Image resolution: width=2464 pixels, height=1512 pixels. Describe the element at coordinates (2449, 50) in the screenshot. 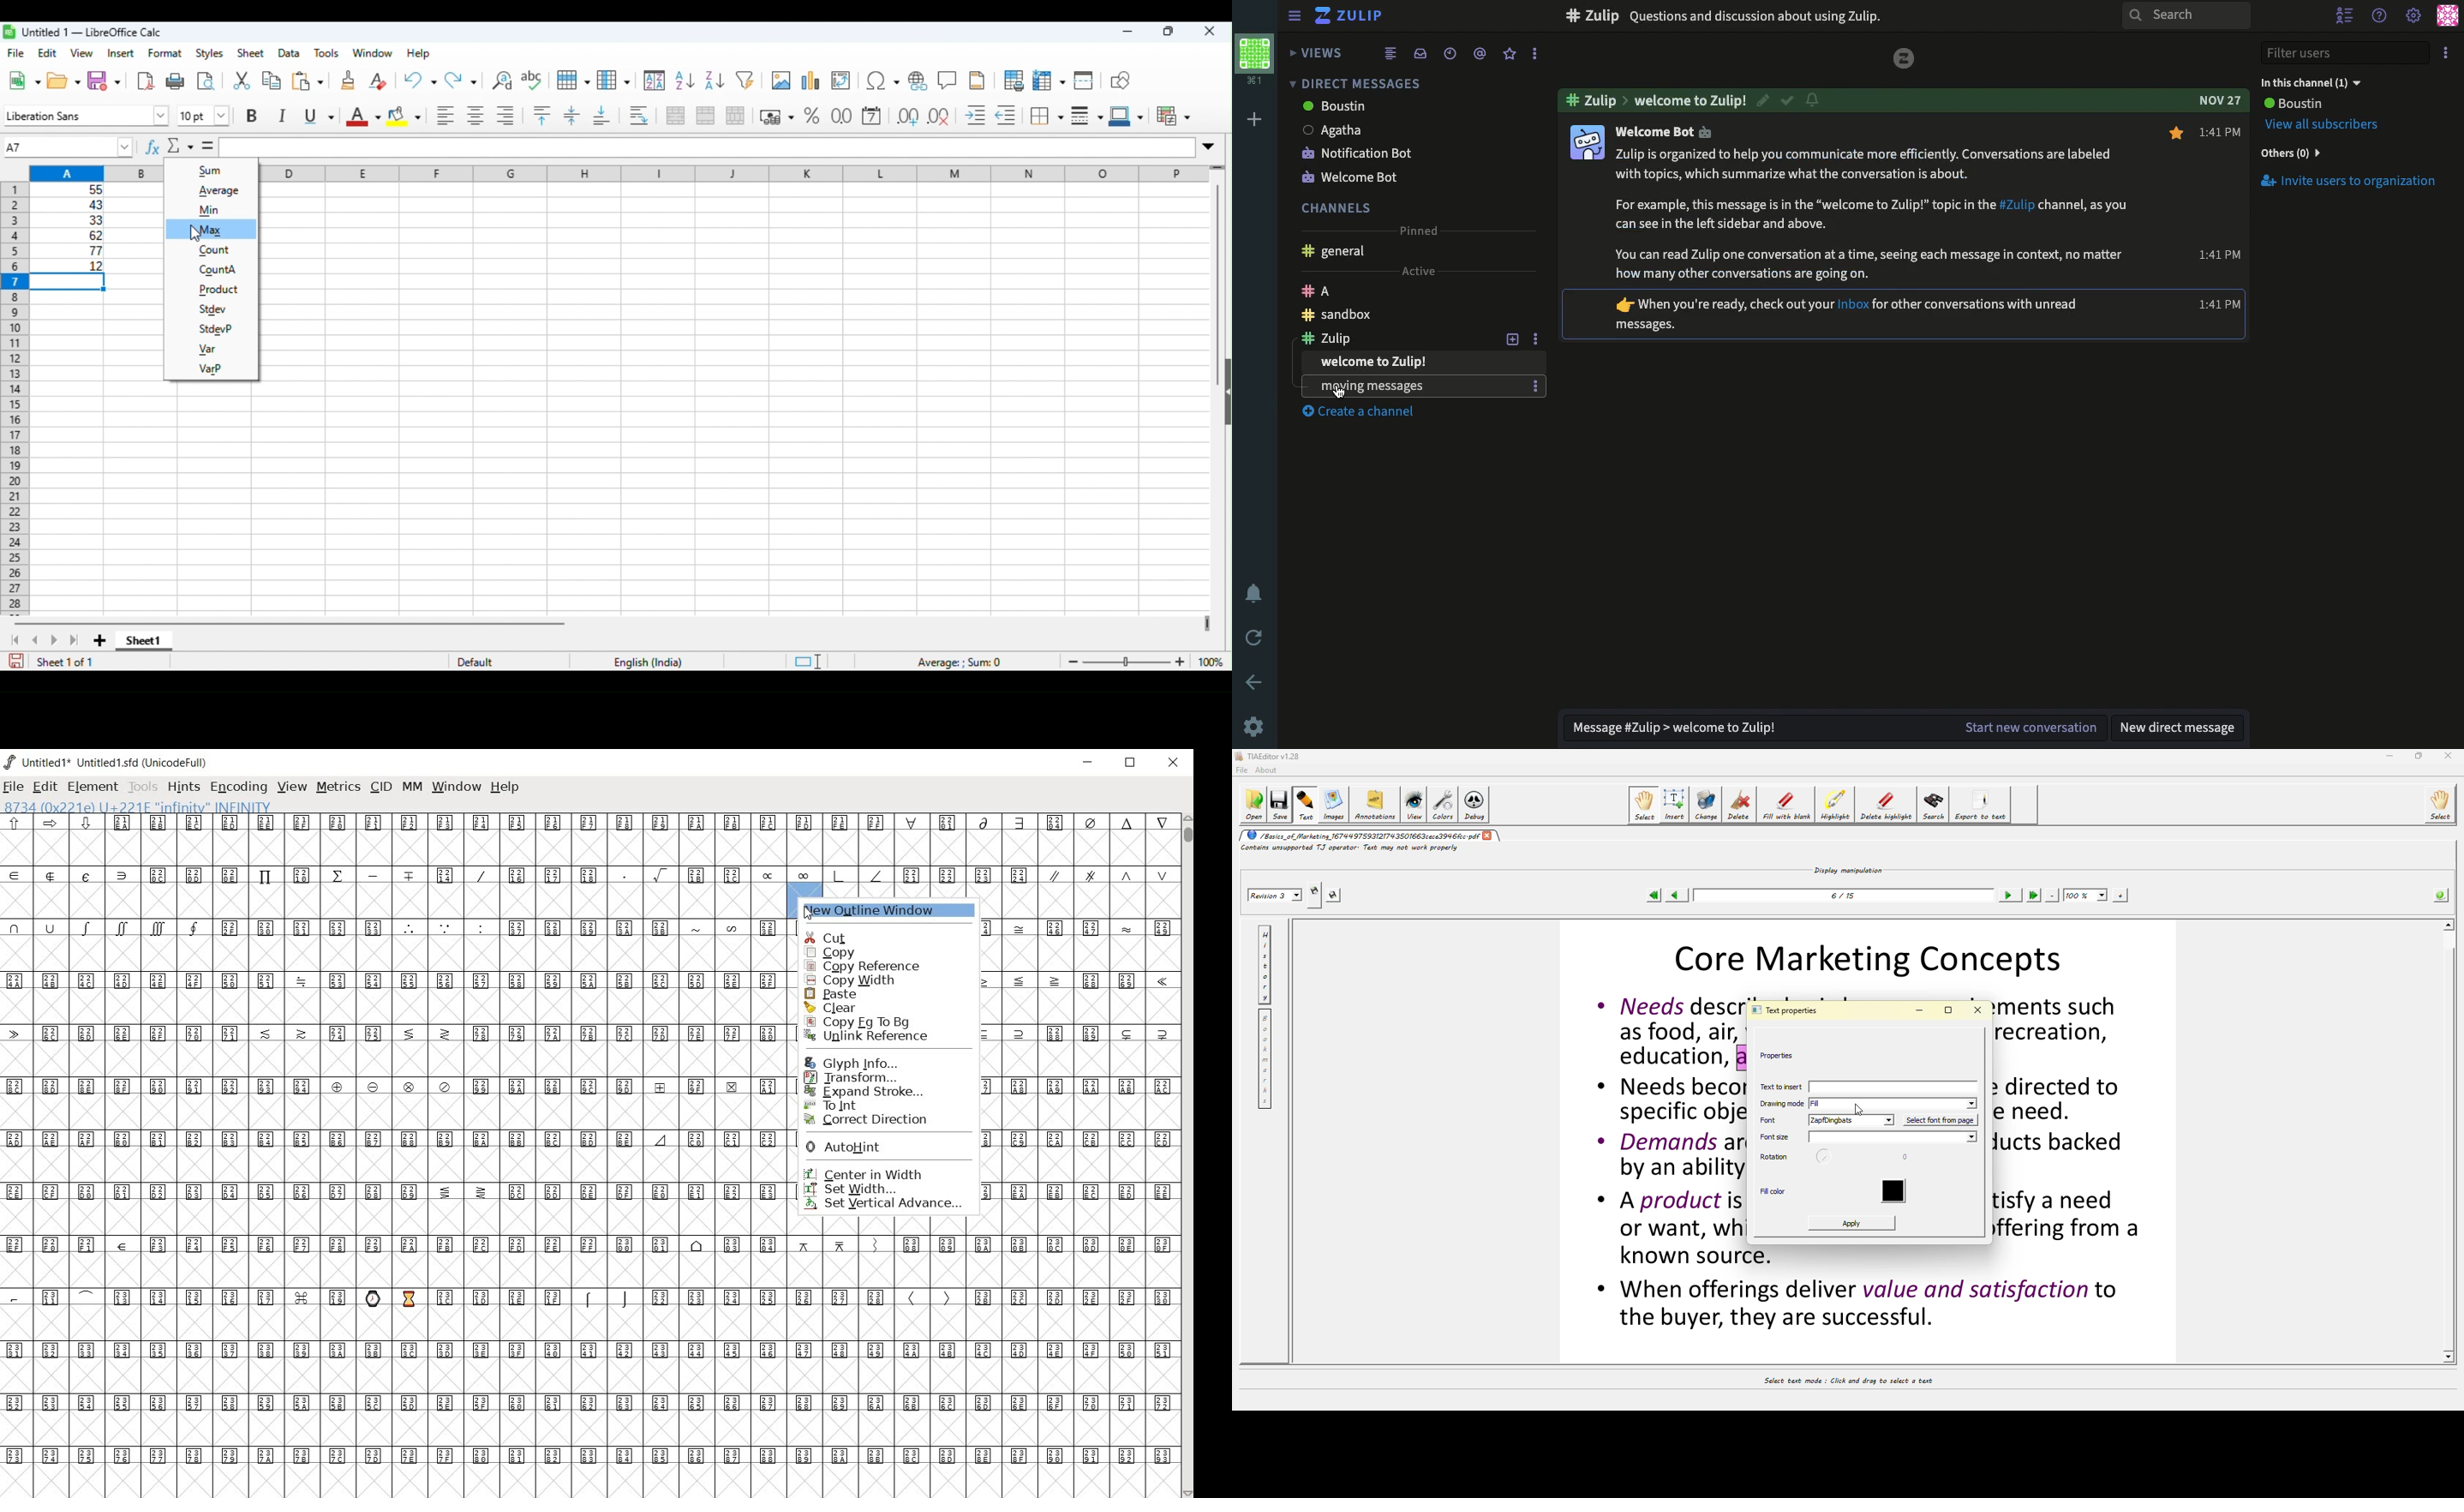

I see `Options ` at that location.